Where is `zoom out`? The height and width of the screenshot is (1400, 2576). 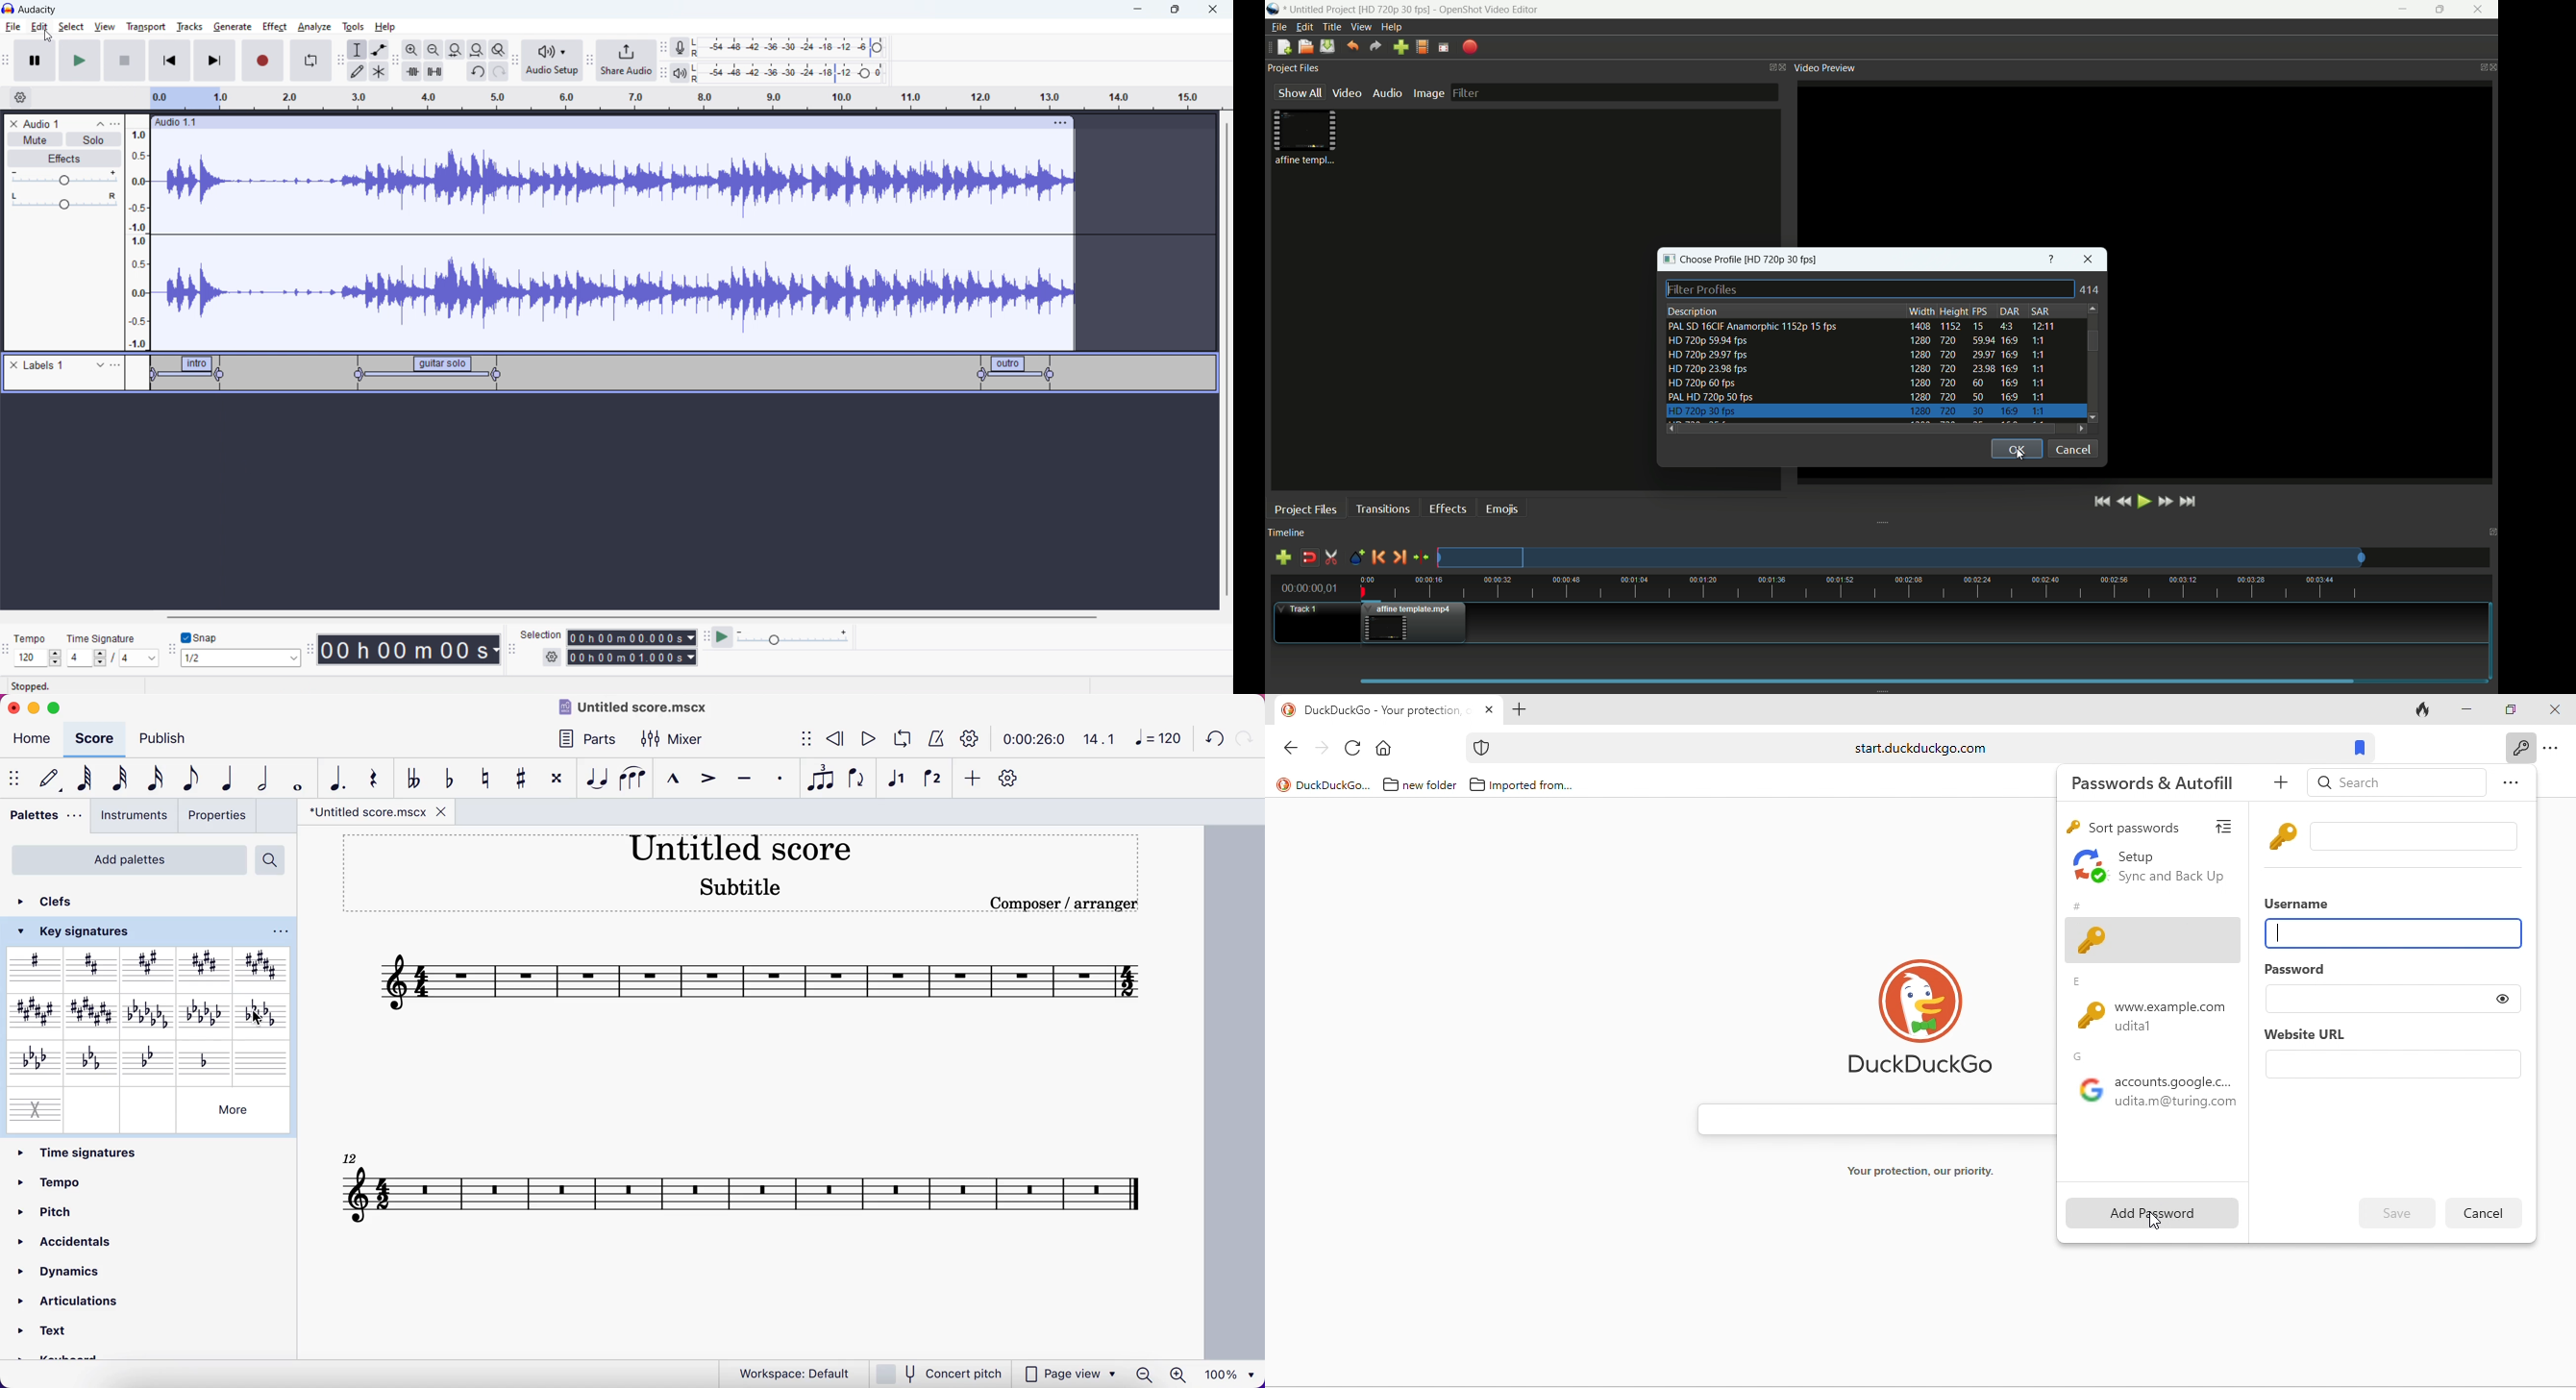
zoom out is located at coordinates (1144, 1374).